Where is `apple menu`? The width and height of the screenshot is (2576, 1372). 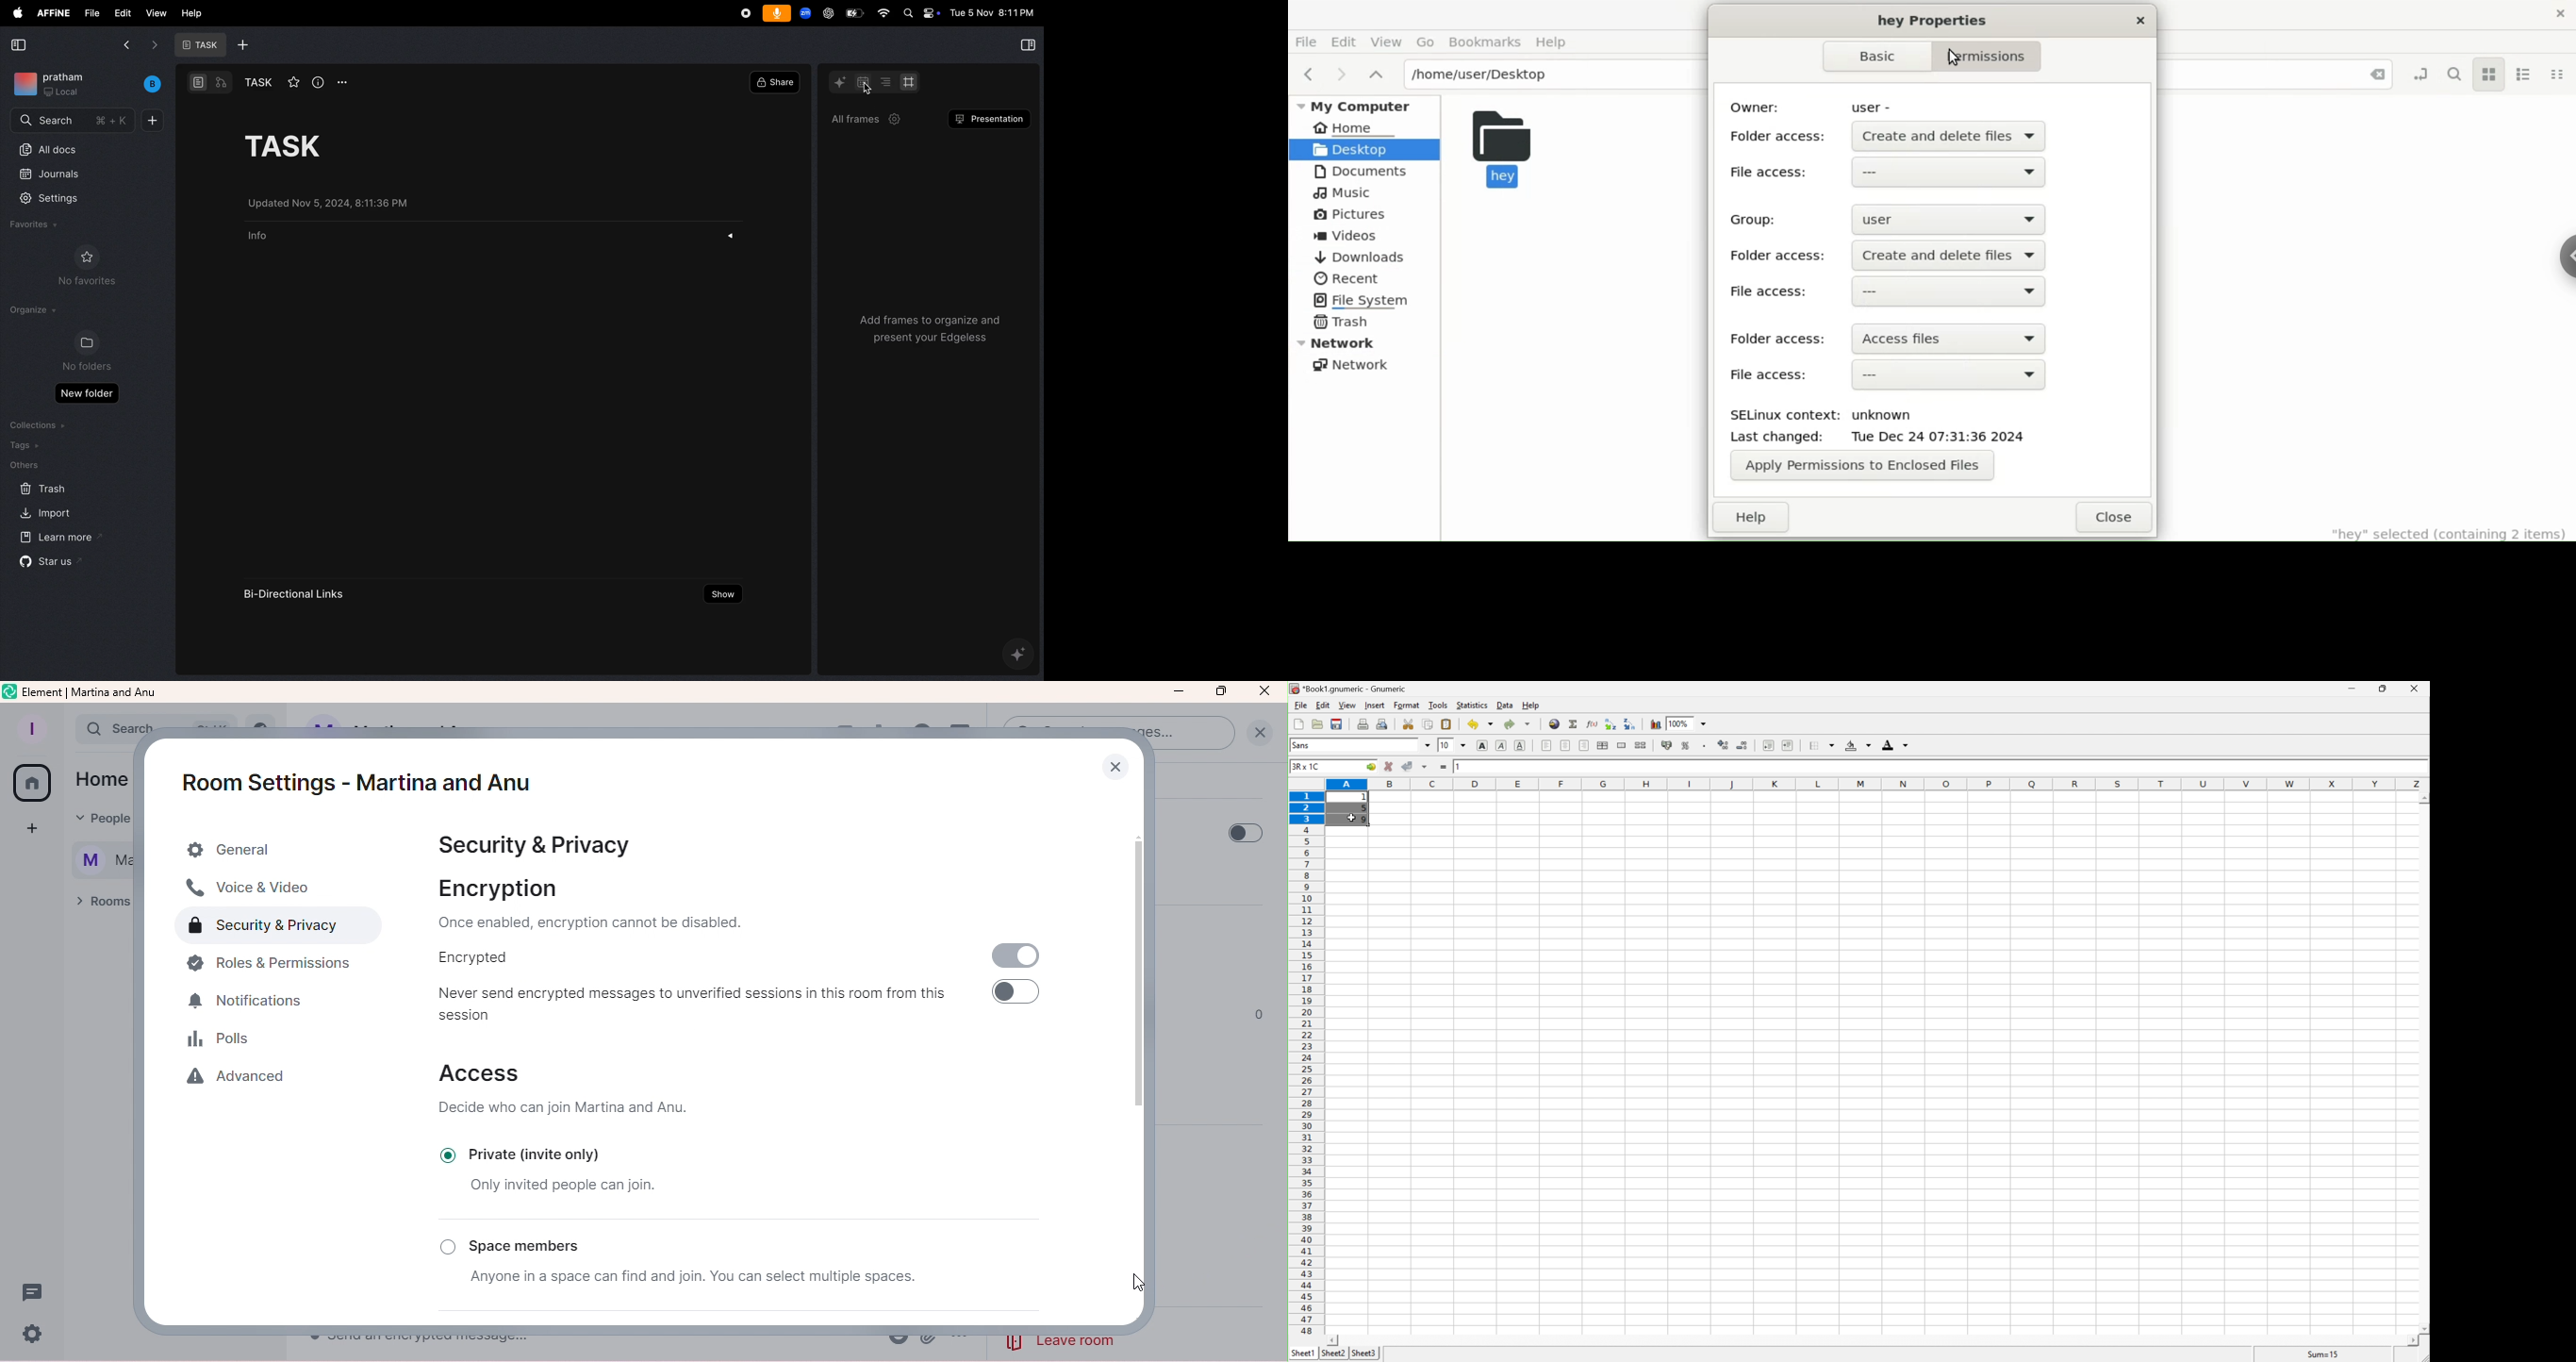
apple menu is located at coordinates (15, 13).